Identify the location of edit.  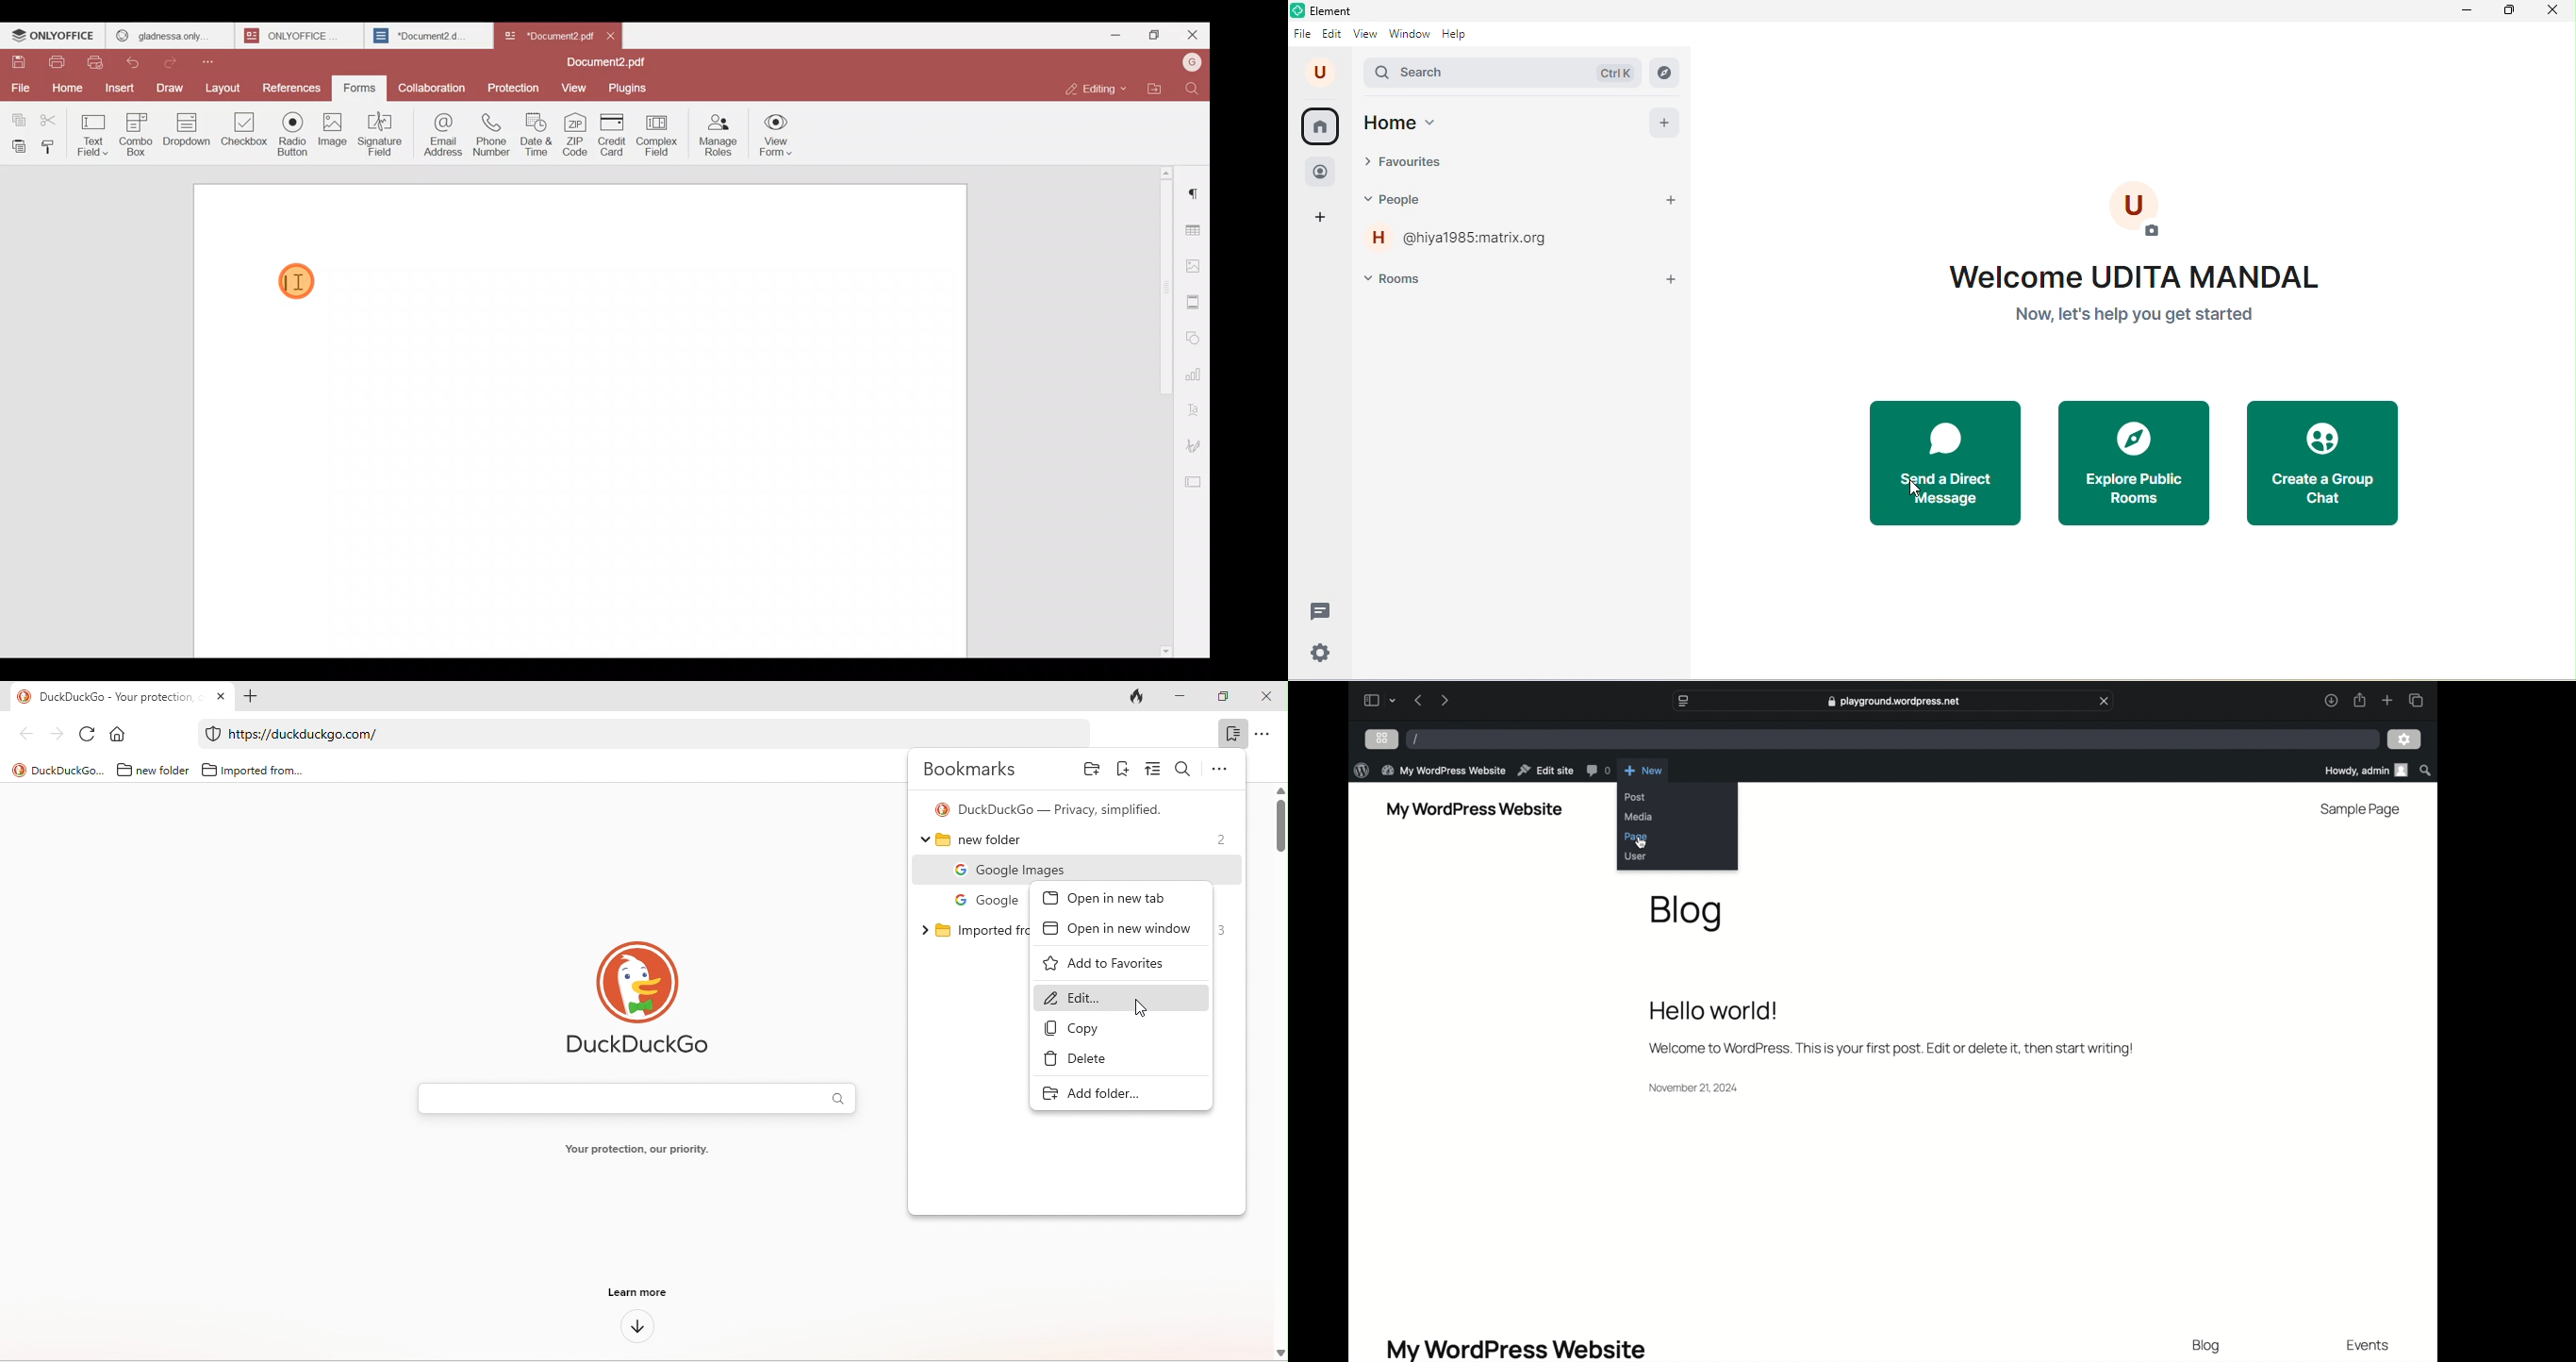
(1333, 35).